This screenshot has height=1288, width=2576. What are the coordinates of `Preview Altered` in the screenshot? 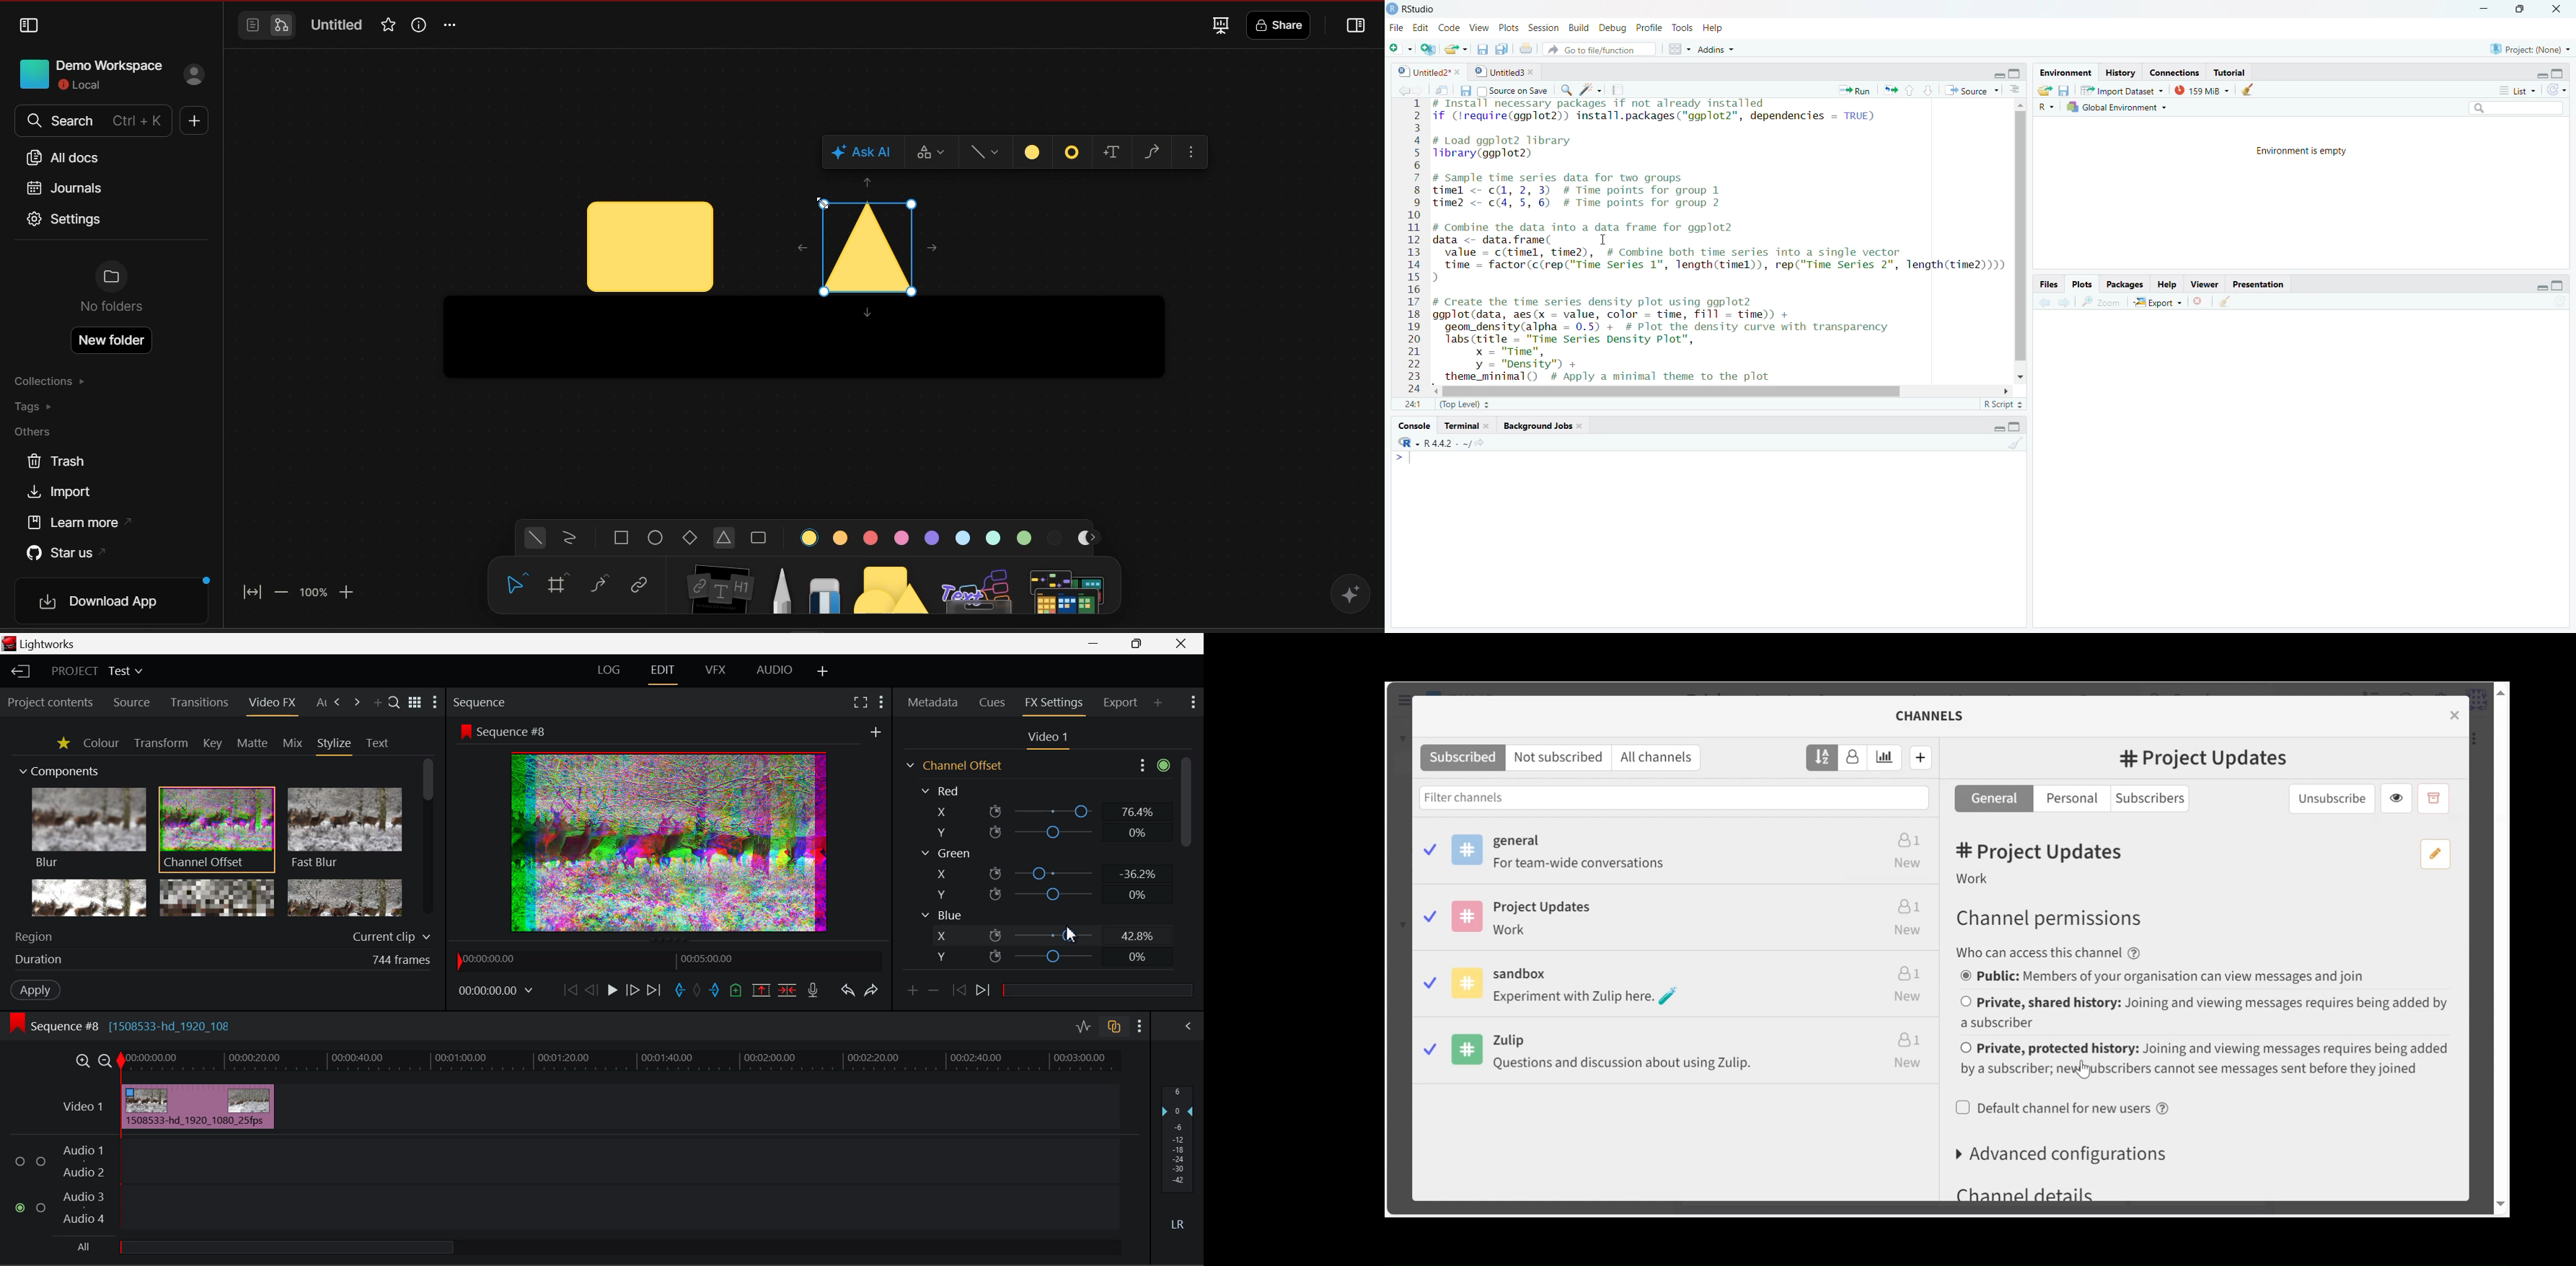 It's located at (670, 840).